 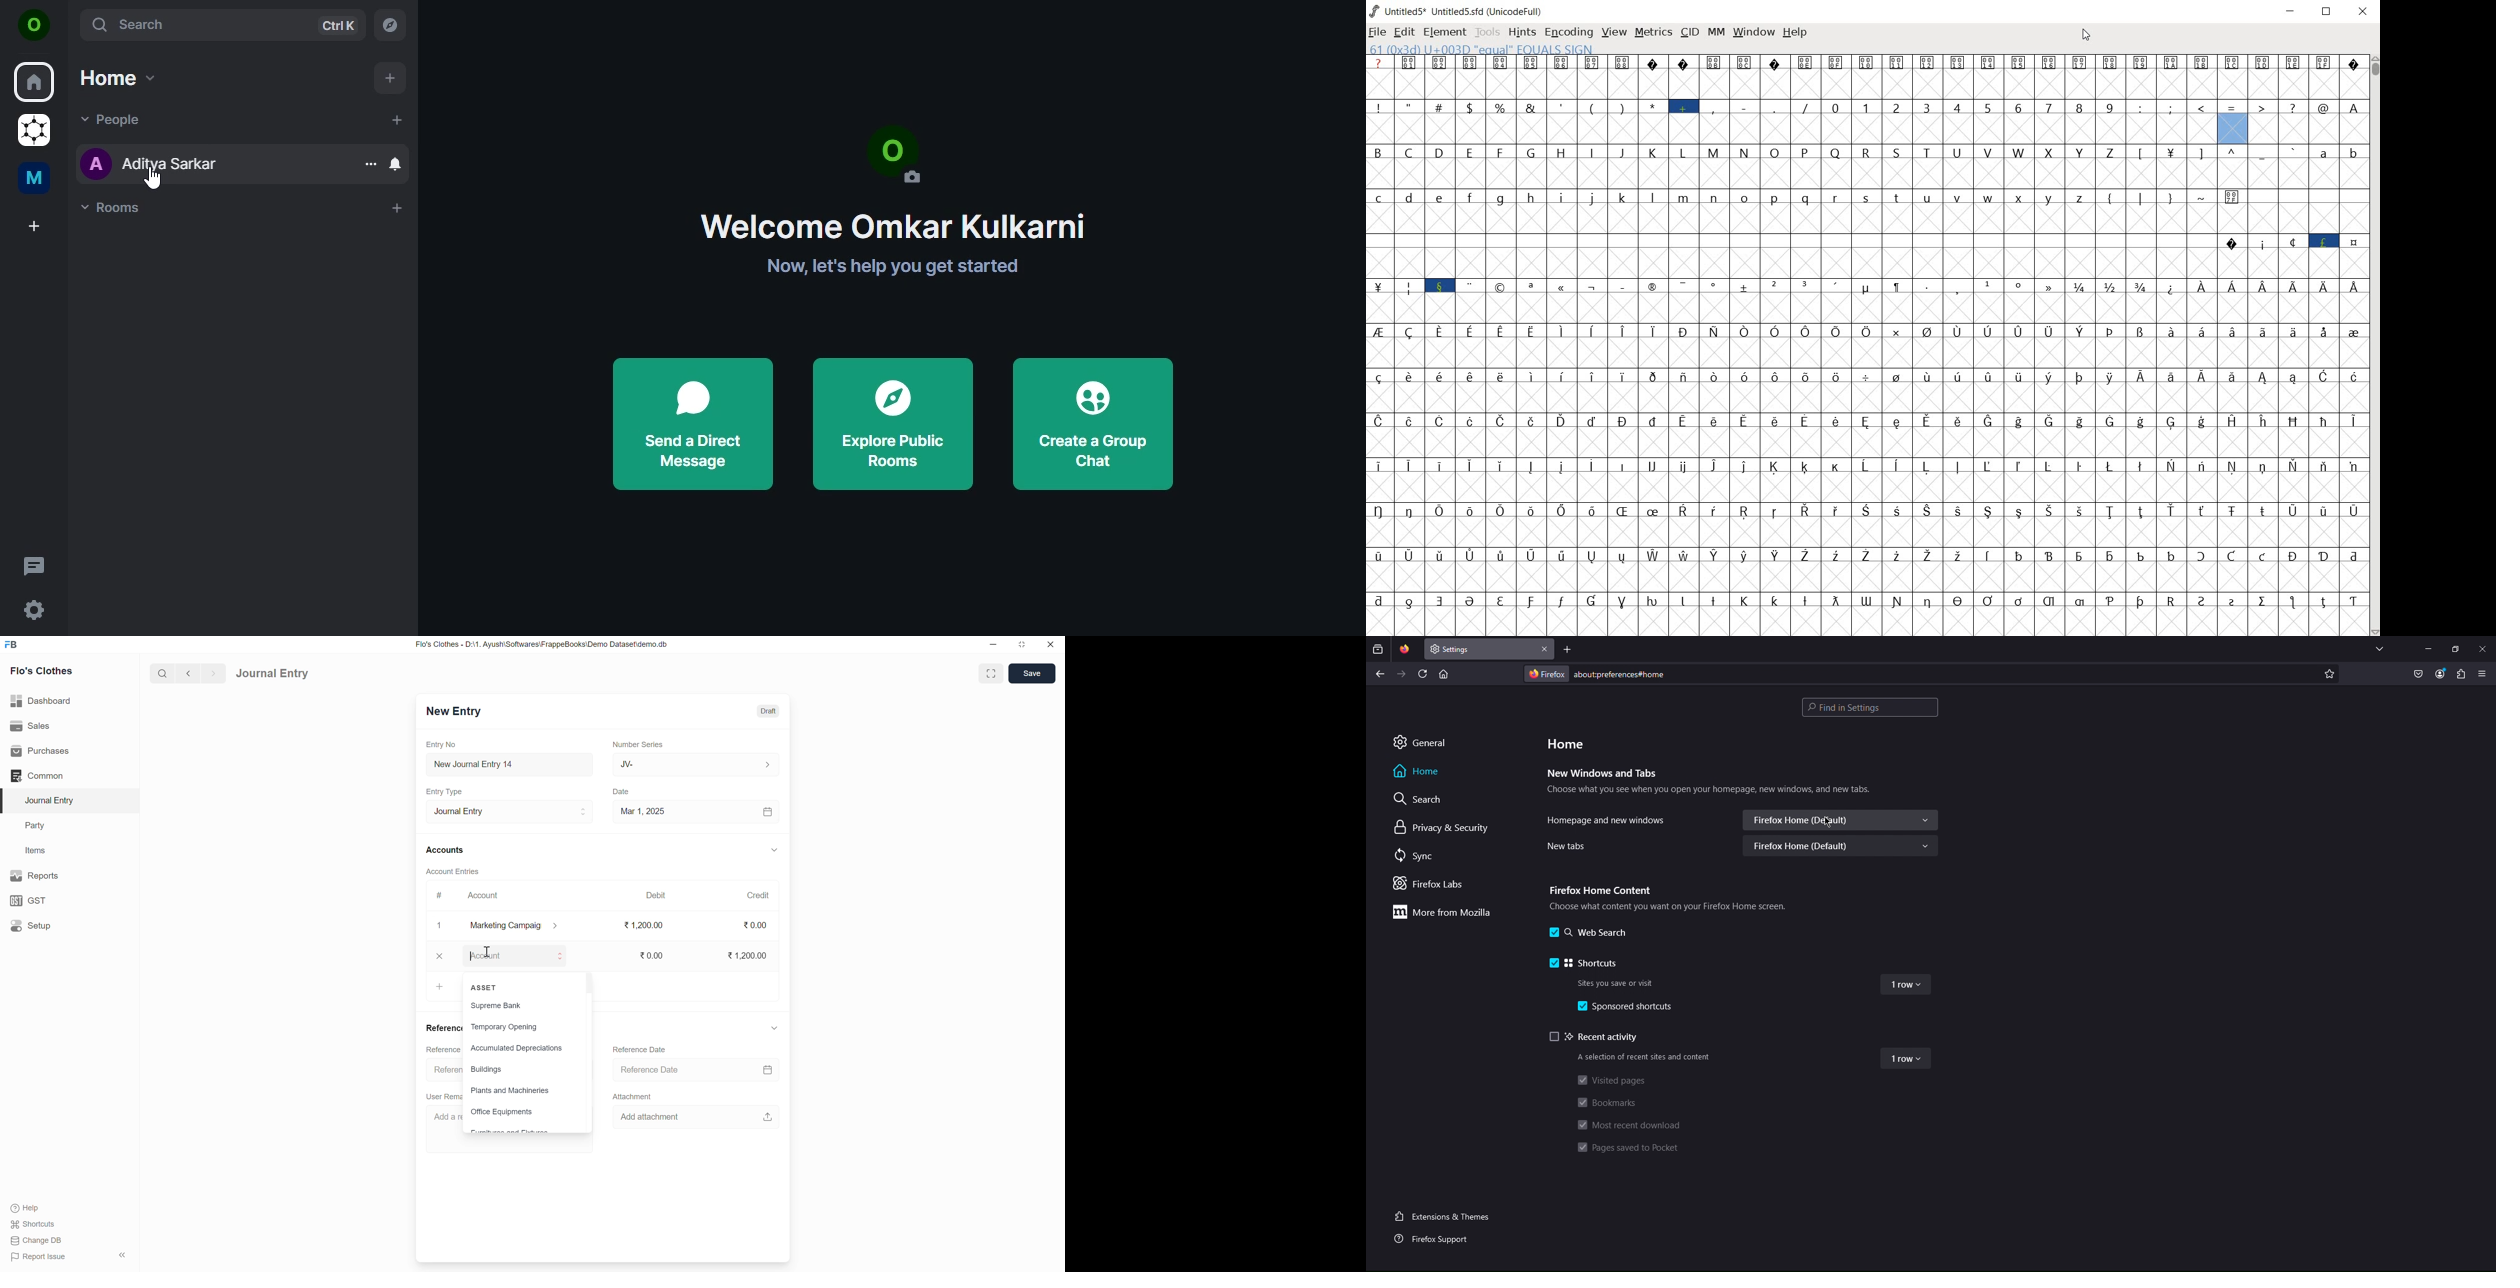 I want to click on cursor, so click(x=2086, y=36).